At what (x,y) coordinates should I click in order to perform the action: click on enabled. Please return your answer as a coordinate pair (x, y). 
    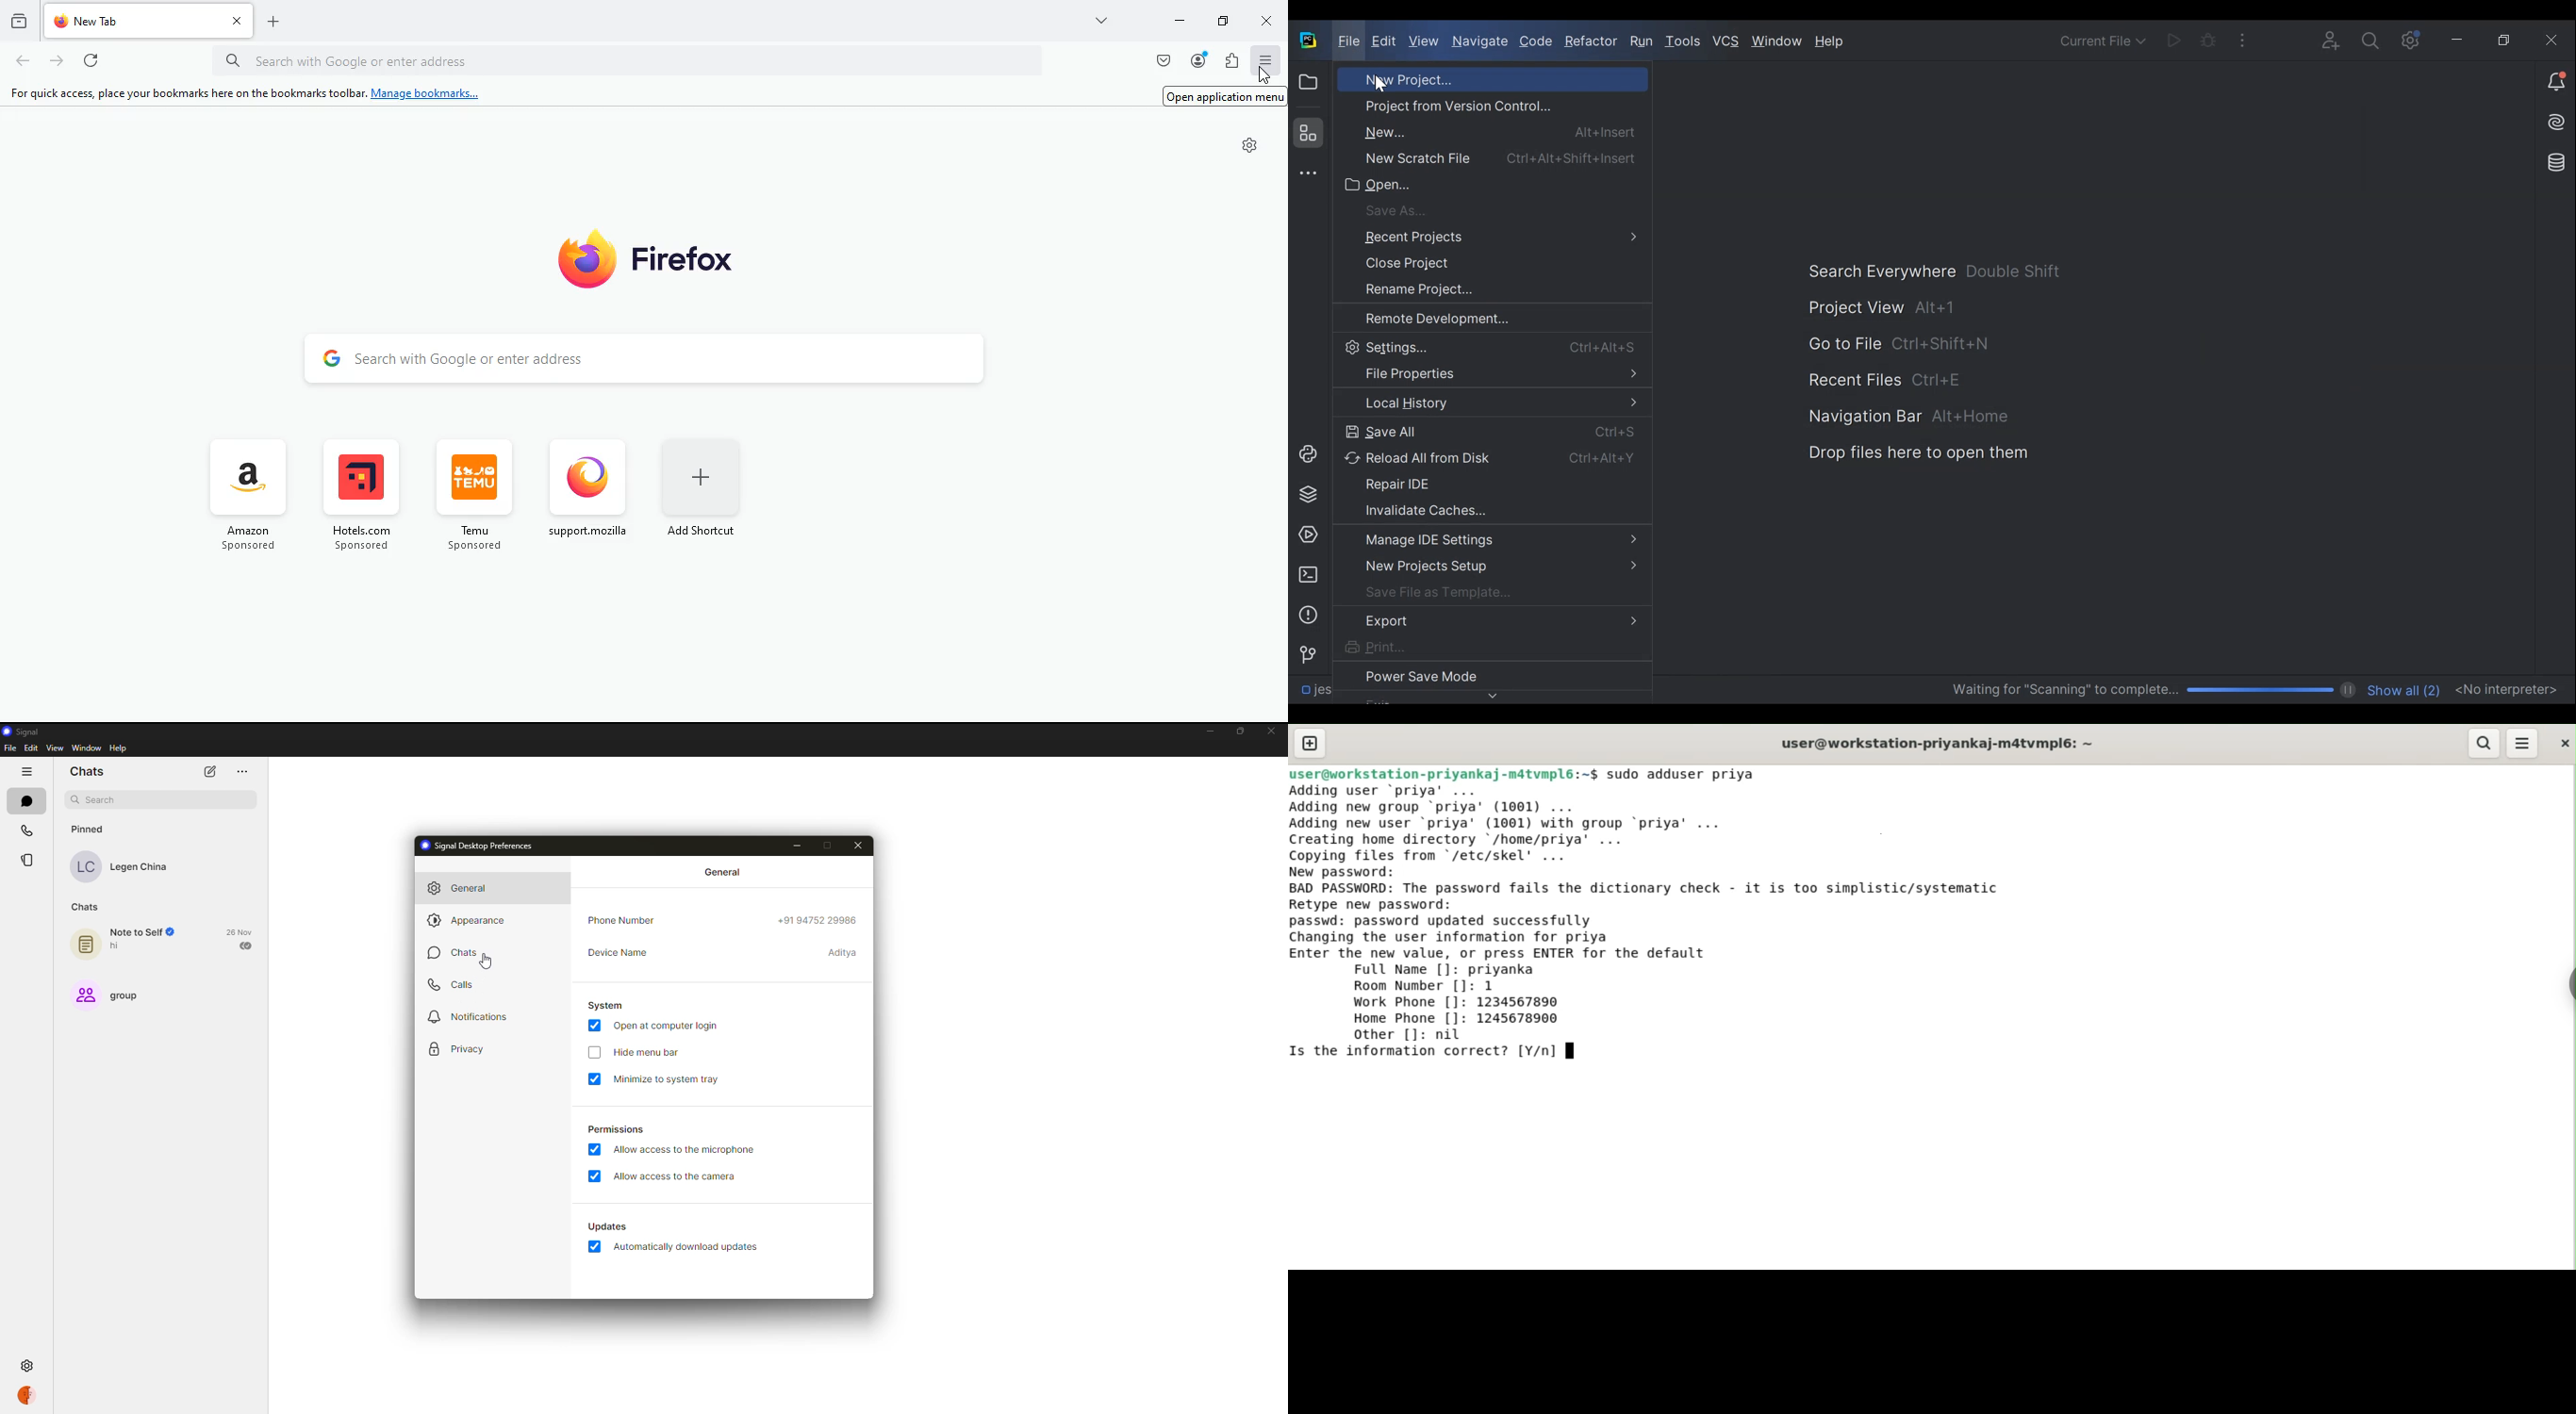
    Looking at the image, I should click on (594, 1079).